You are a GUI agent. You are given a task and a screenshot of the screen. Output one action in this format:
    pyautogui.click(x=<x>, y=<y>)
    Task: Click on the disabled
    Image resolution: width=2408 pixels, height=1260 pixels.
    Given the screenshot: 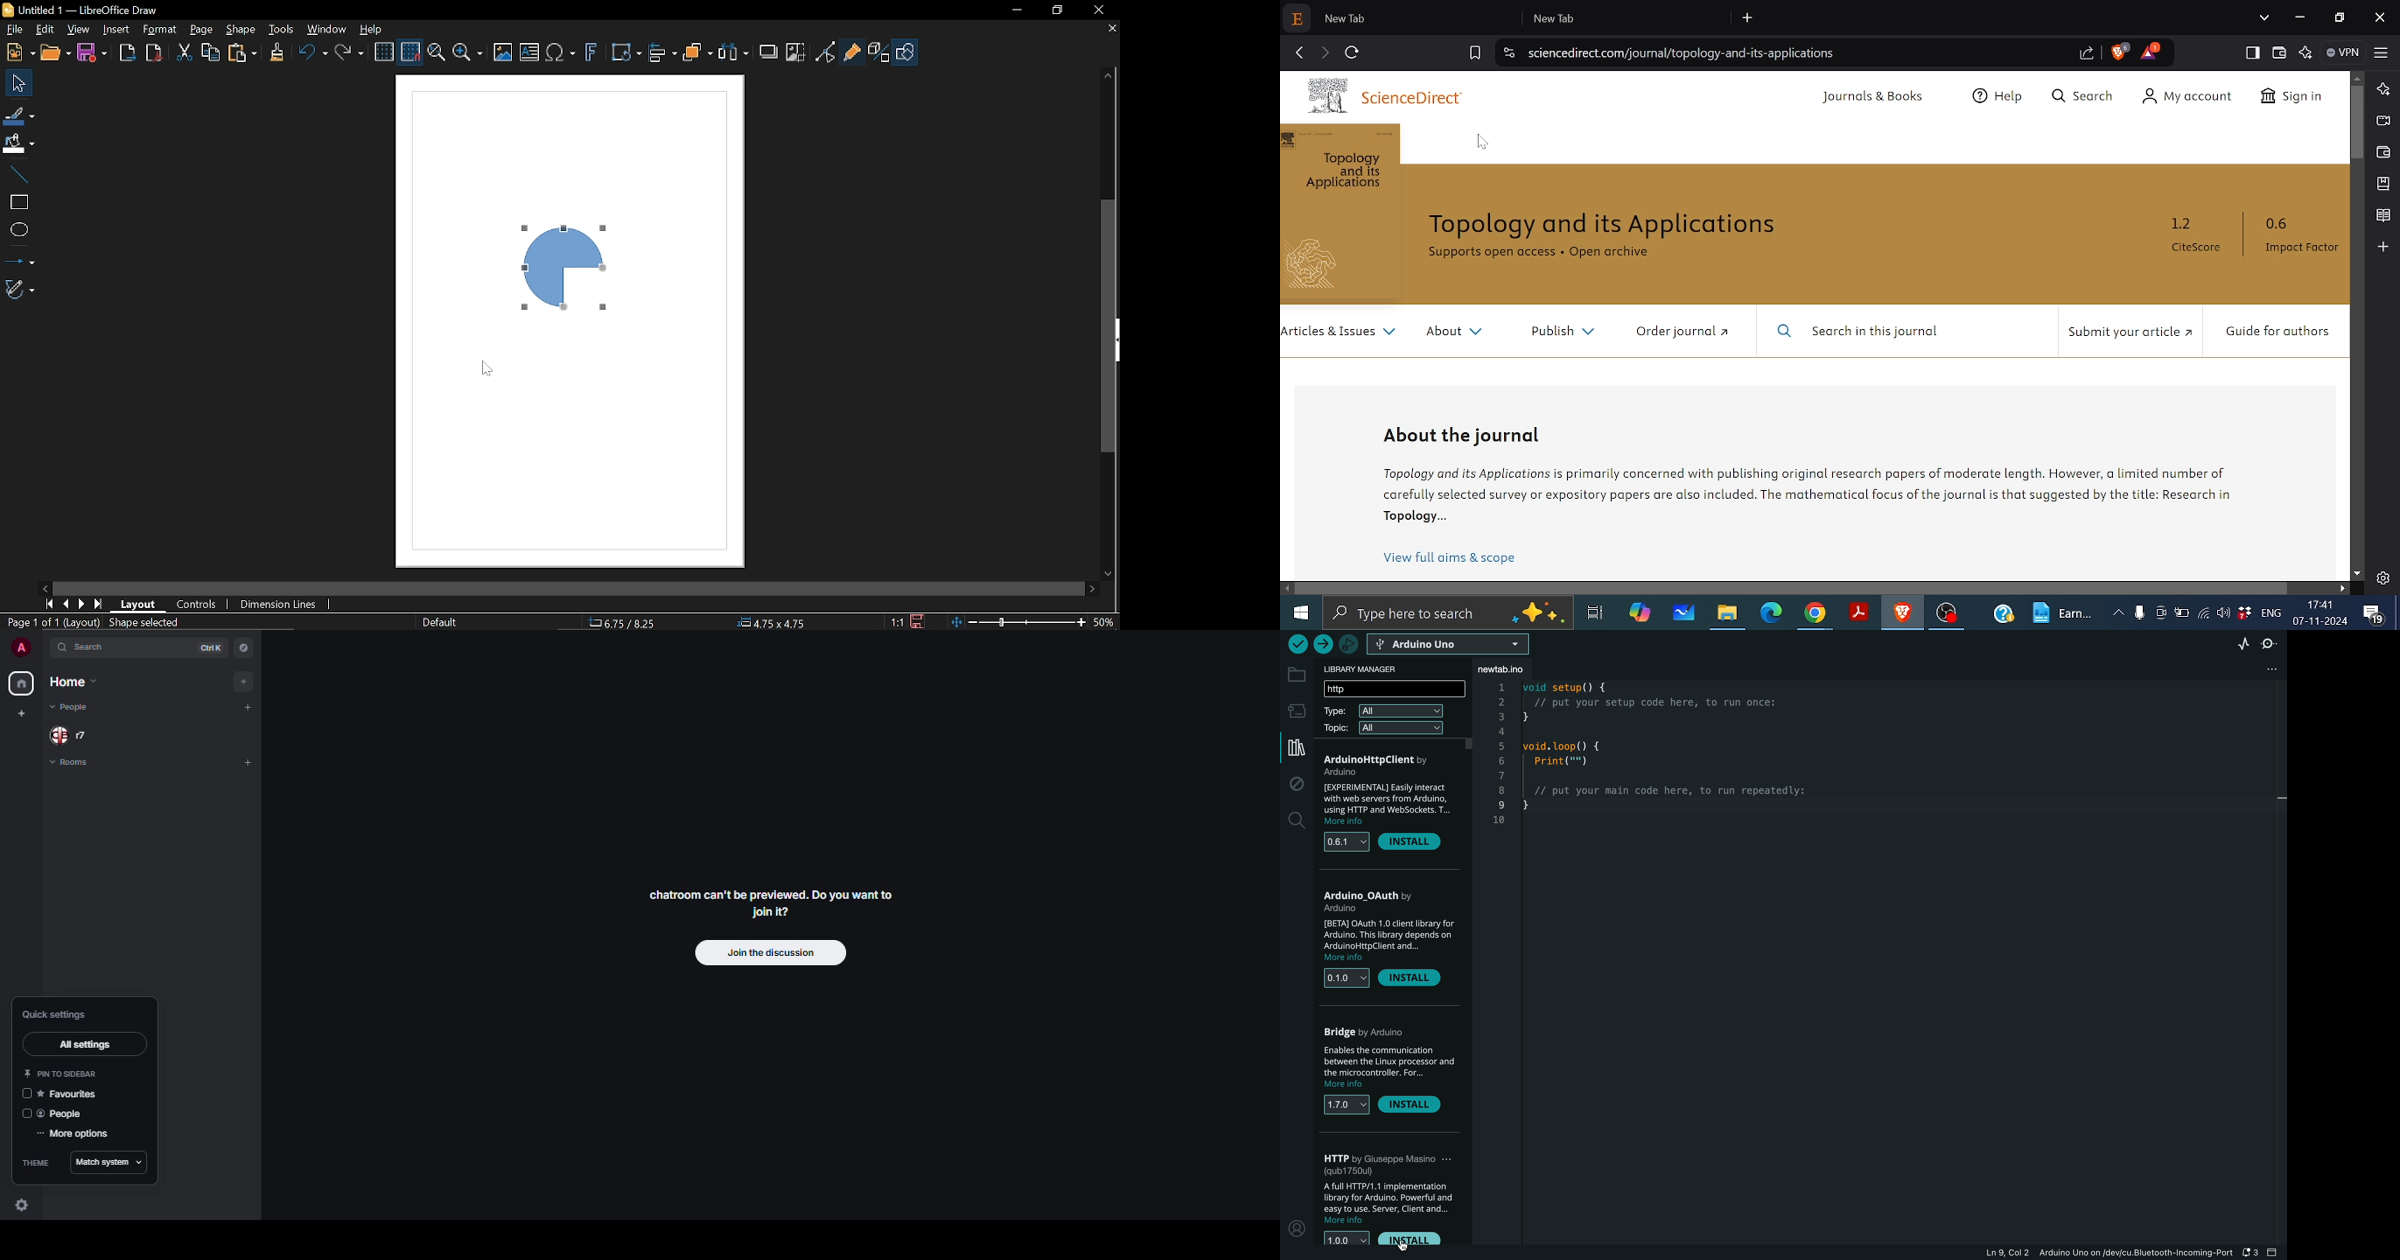 What is the action you would take?
    pyautogui.click(x=26, y=1114)
    